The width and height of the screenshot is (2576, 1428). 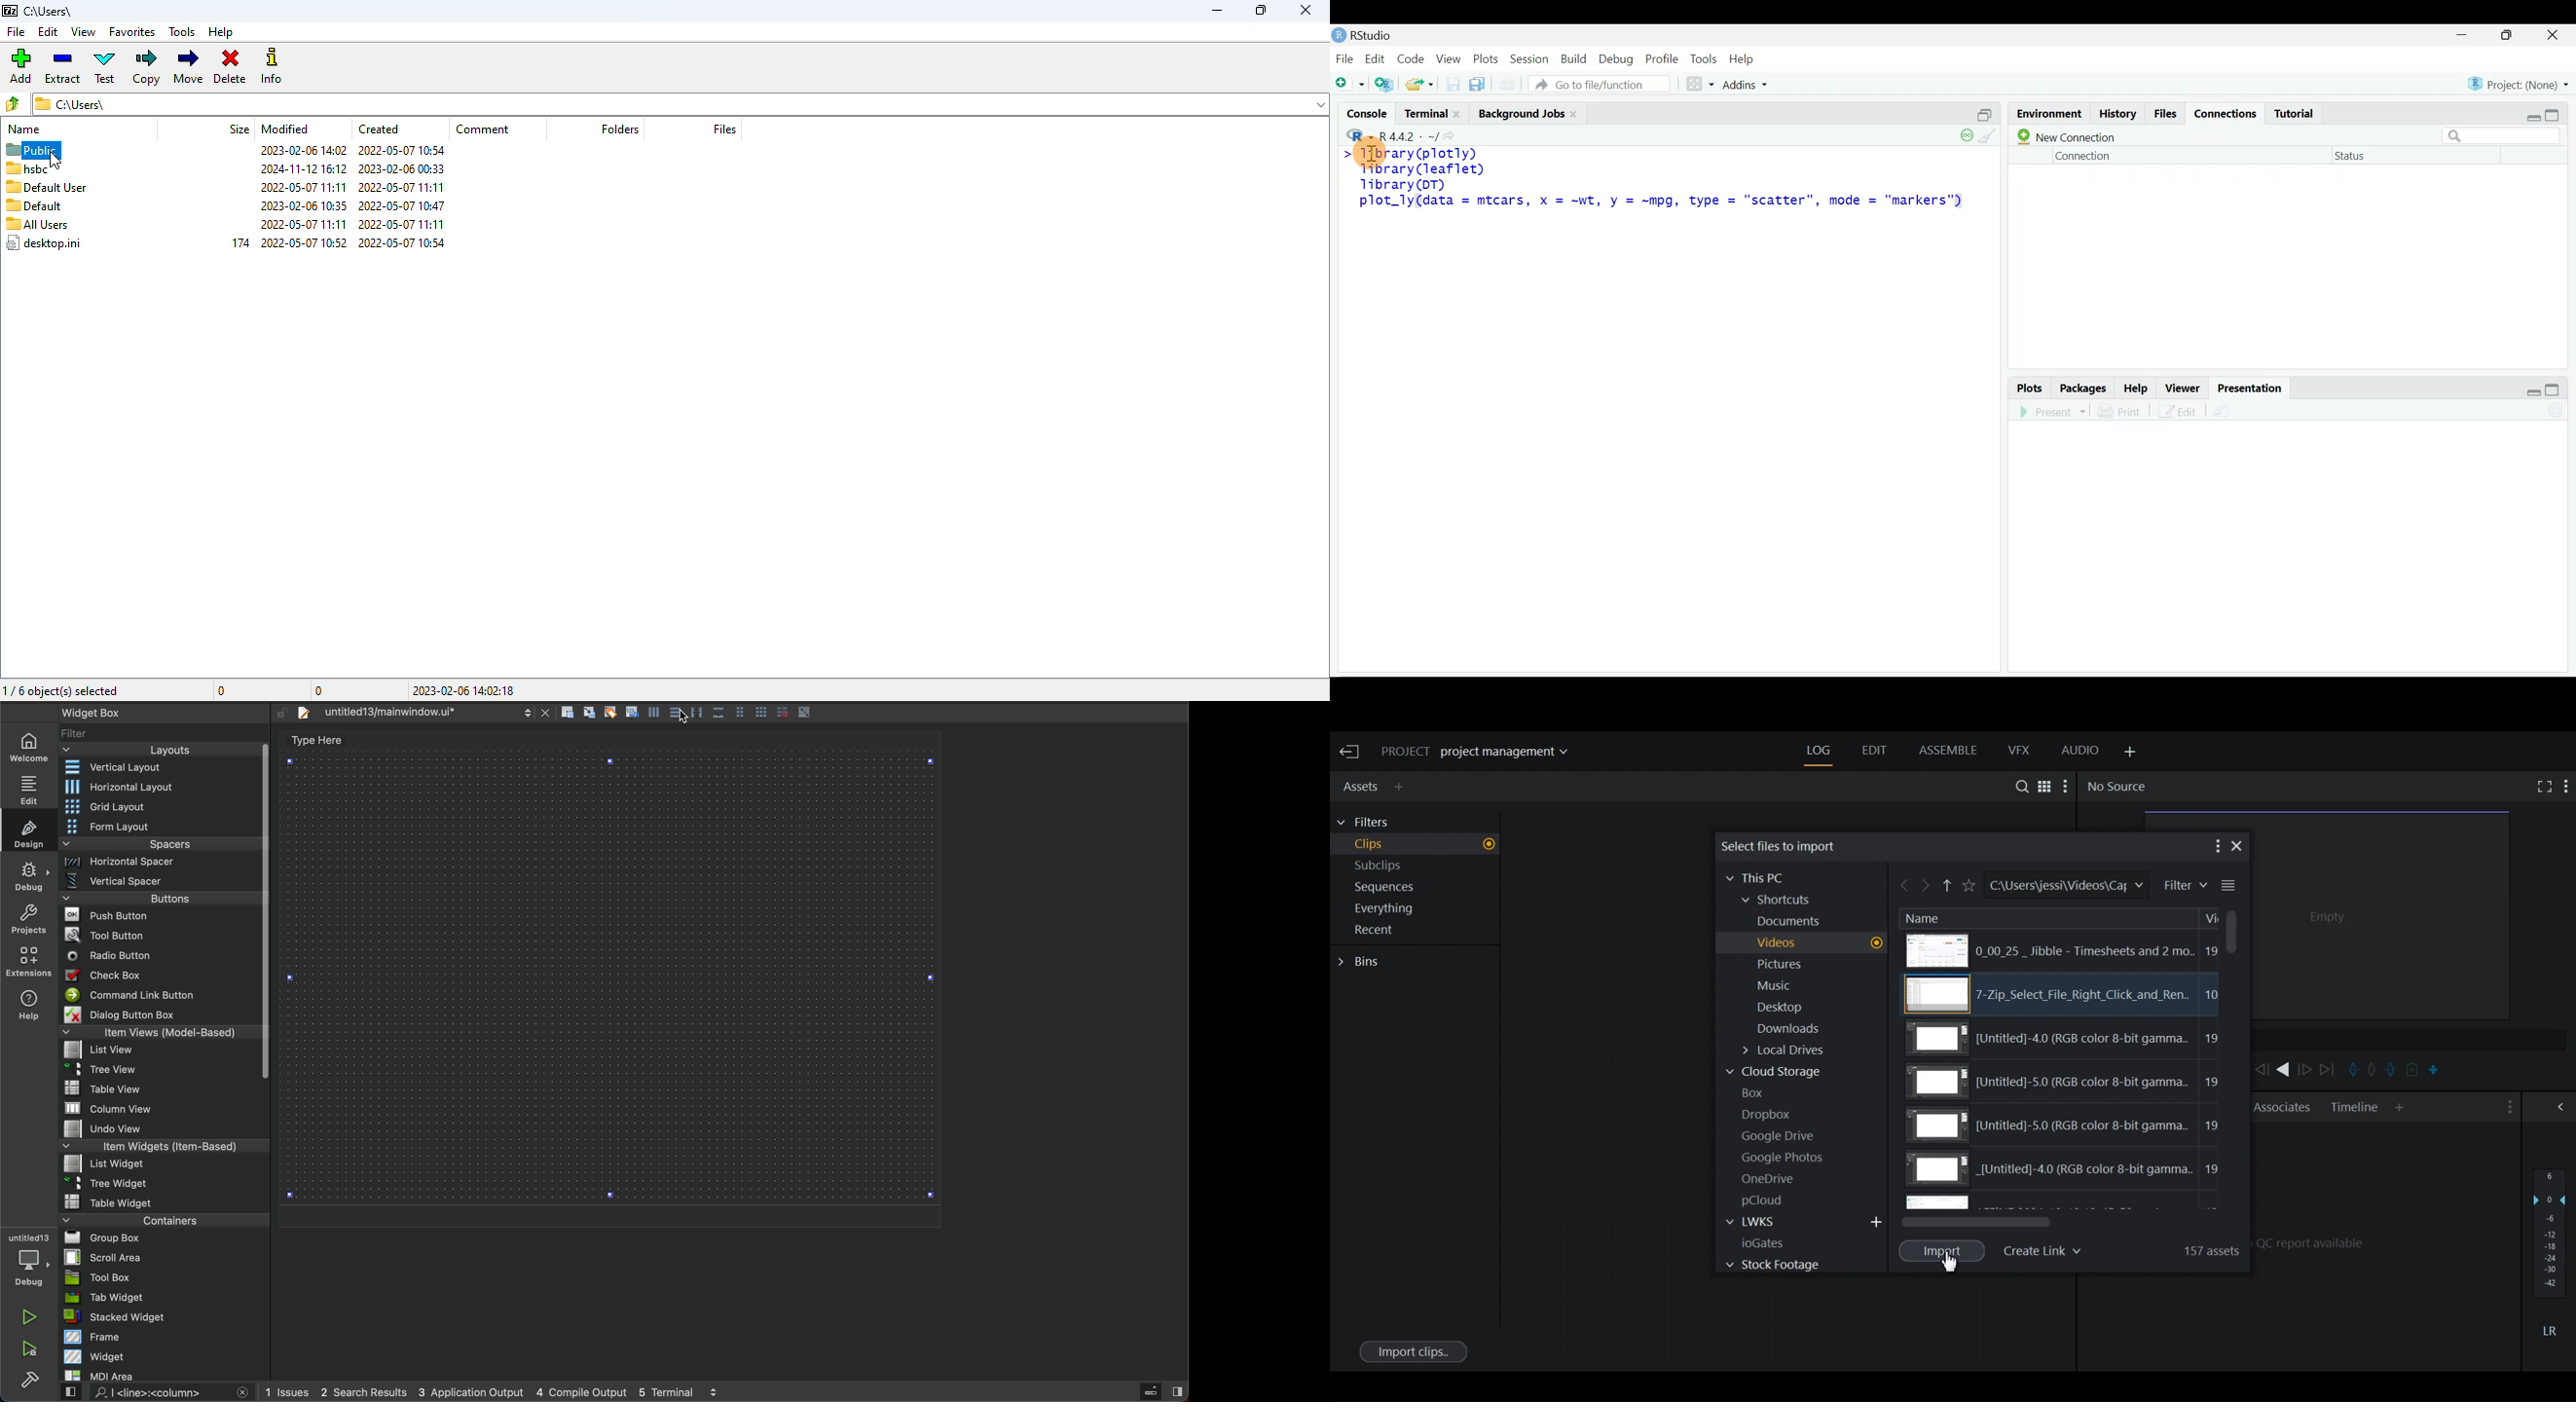 I want to click on Background jobs, so click(x=1520, y=112).